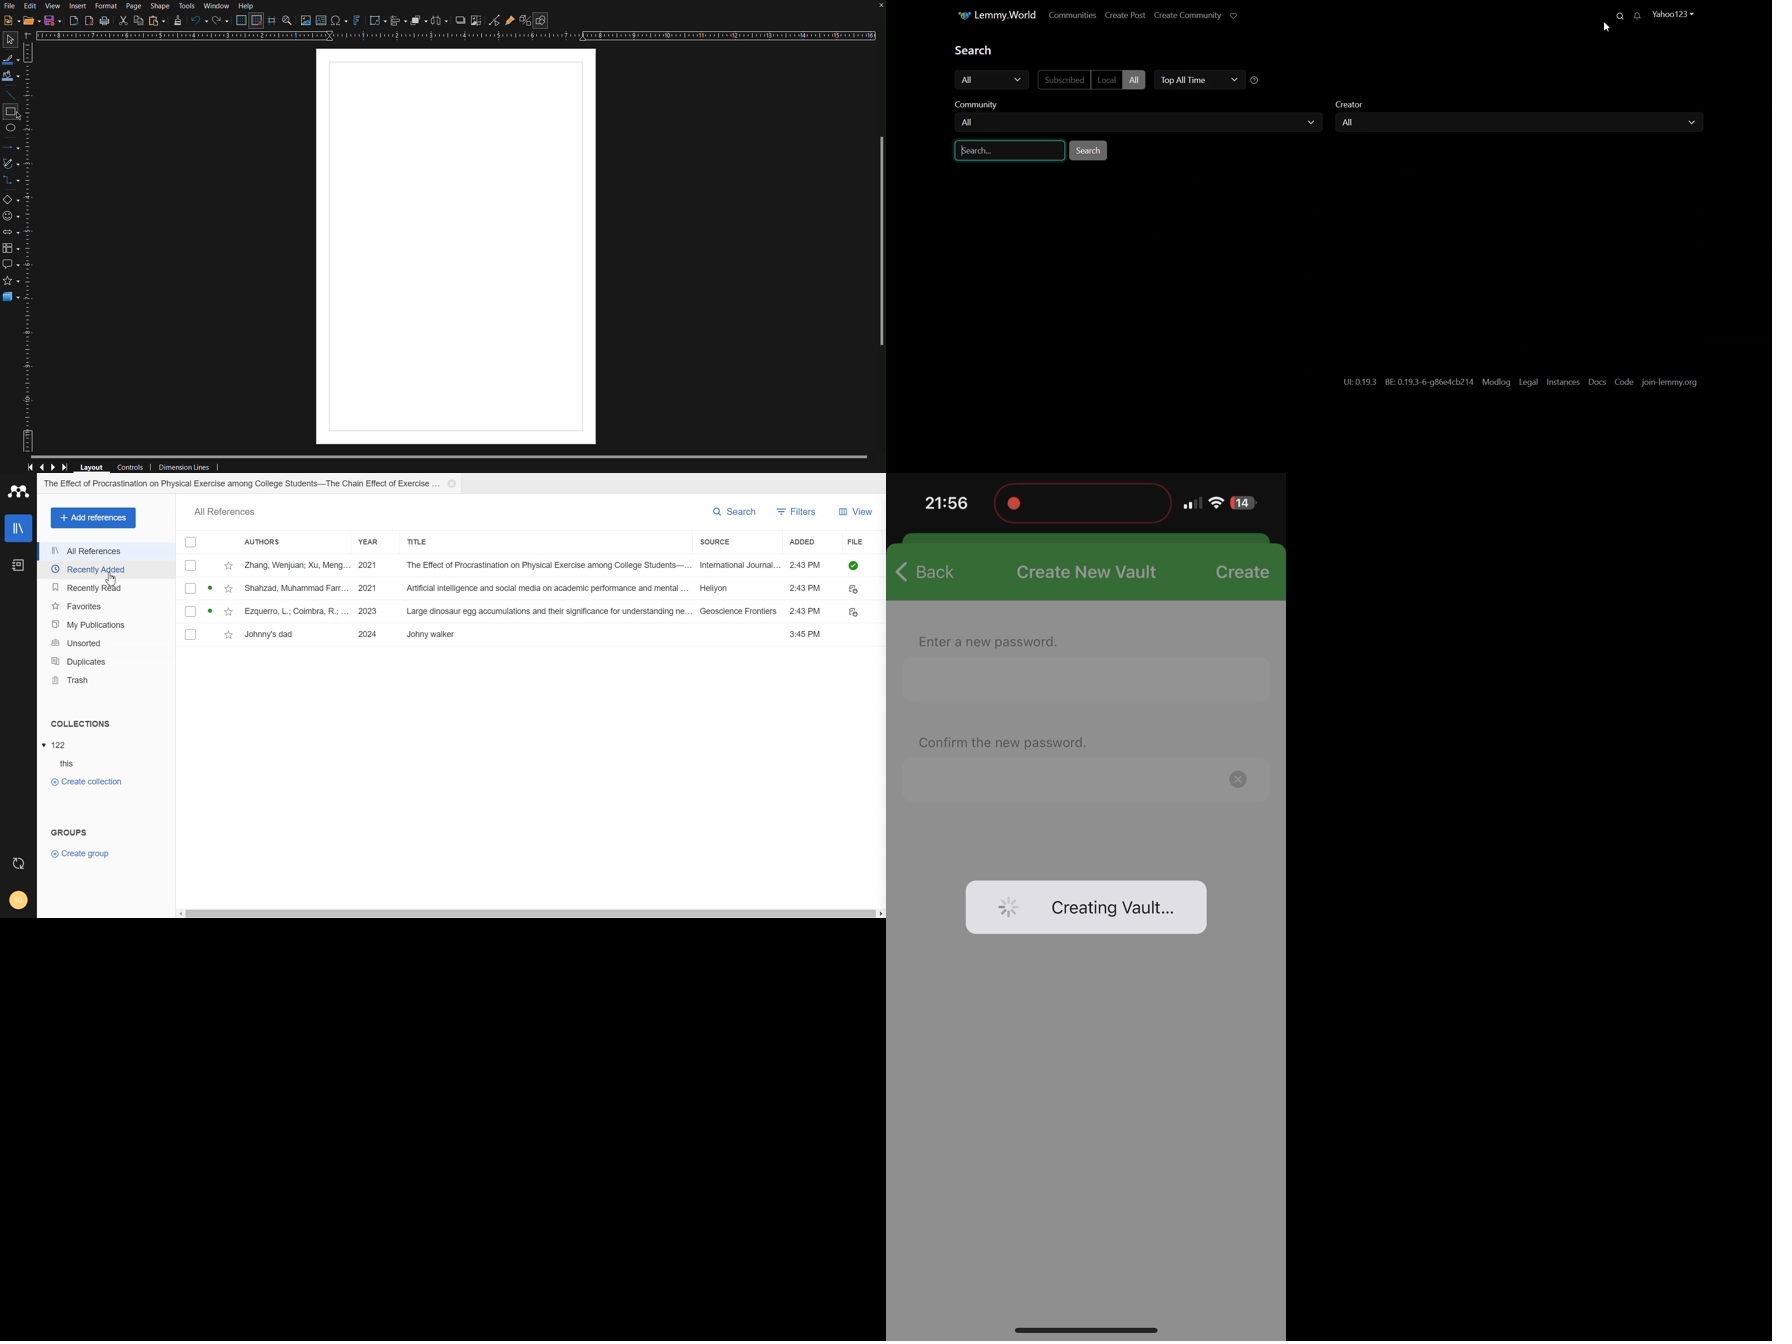 The width and height of the screenshot is (1792, 1344). Describe the element at coordinates (377, 21) in the screenshot. I see `Transformations` at that location.